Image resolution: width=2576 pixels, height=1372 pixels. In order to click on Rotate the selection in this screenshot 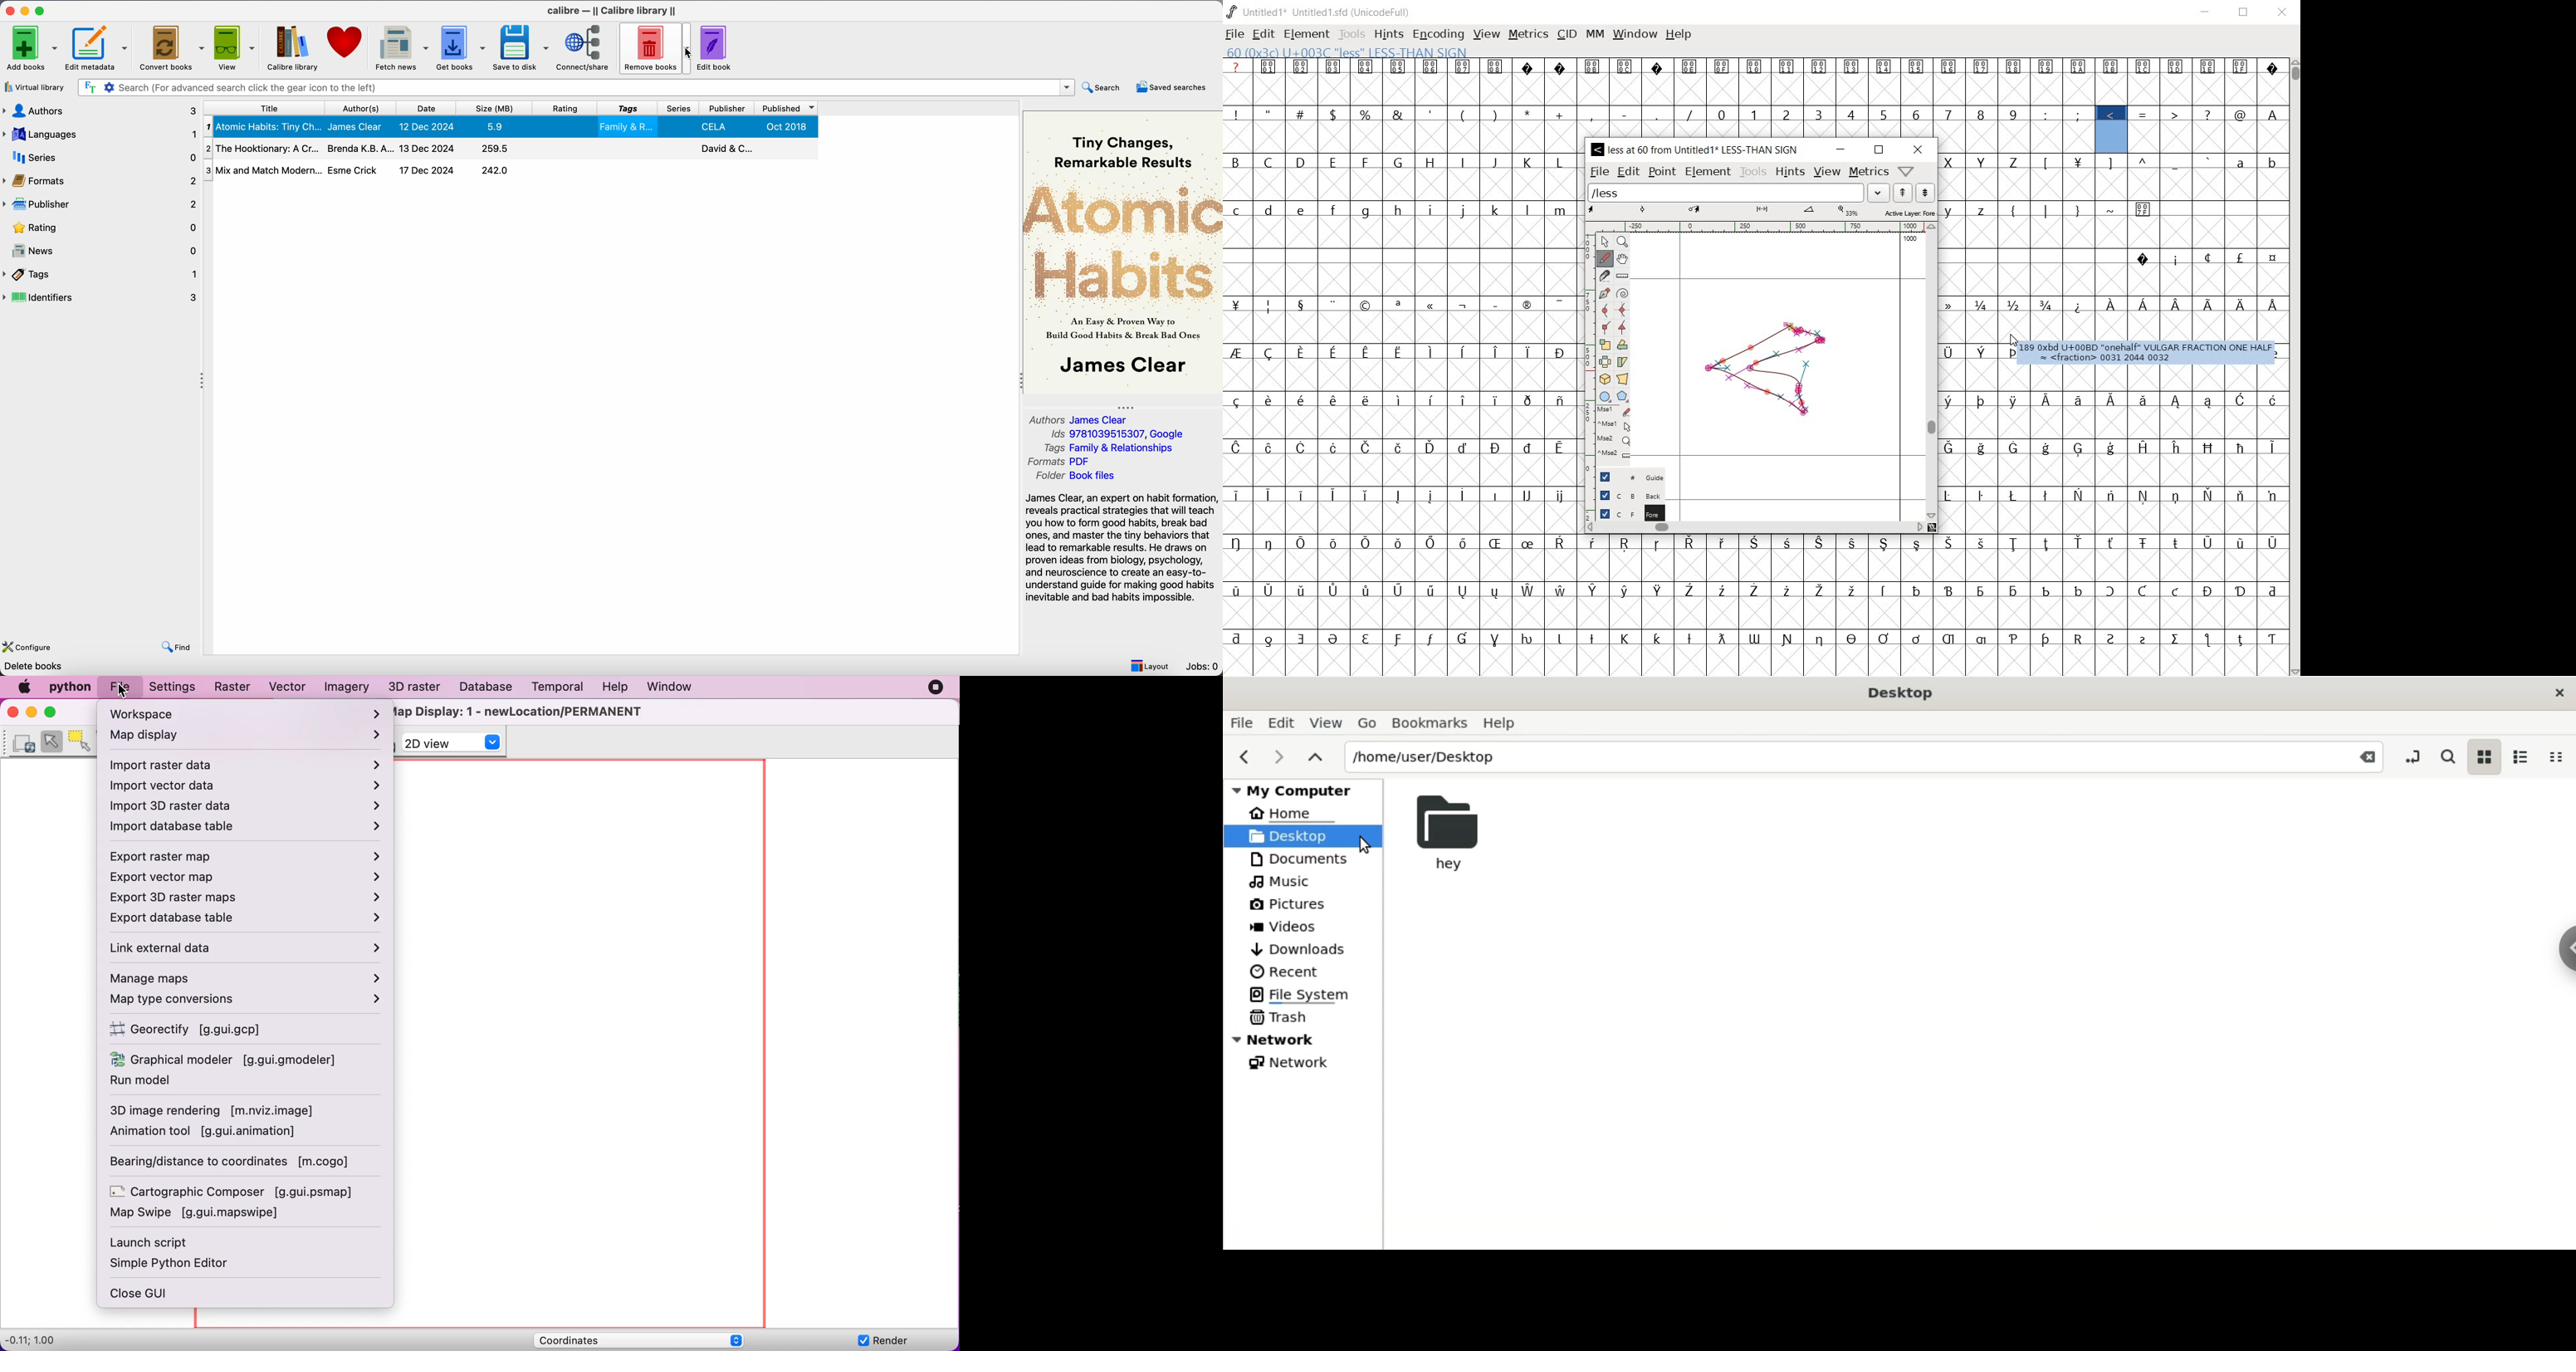, I will do `click(1623, 345)`.